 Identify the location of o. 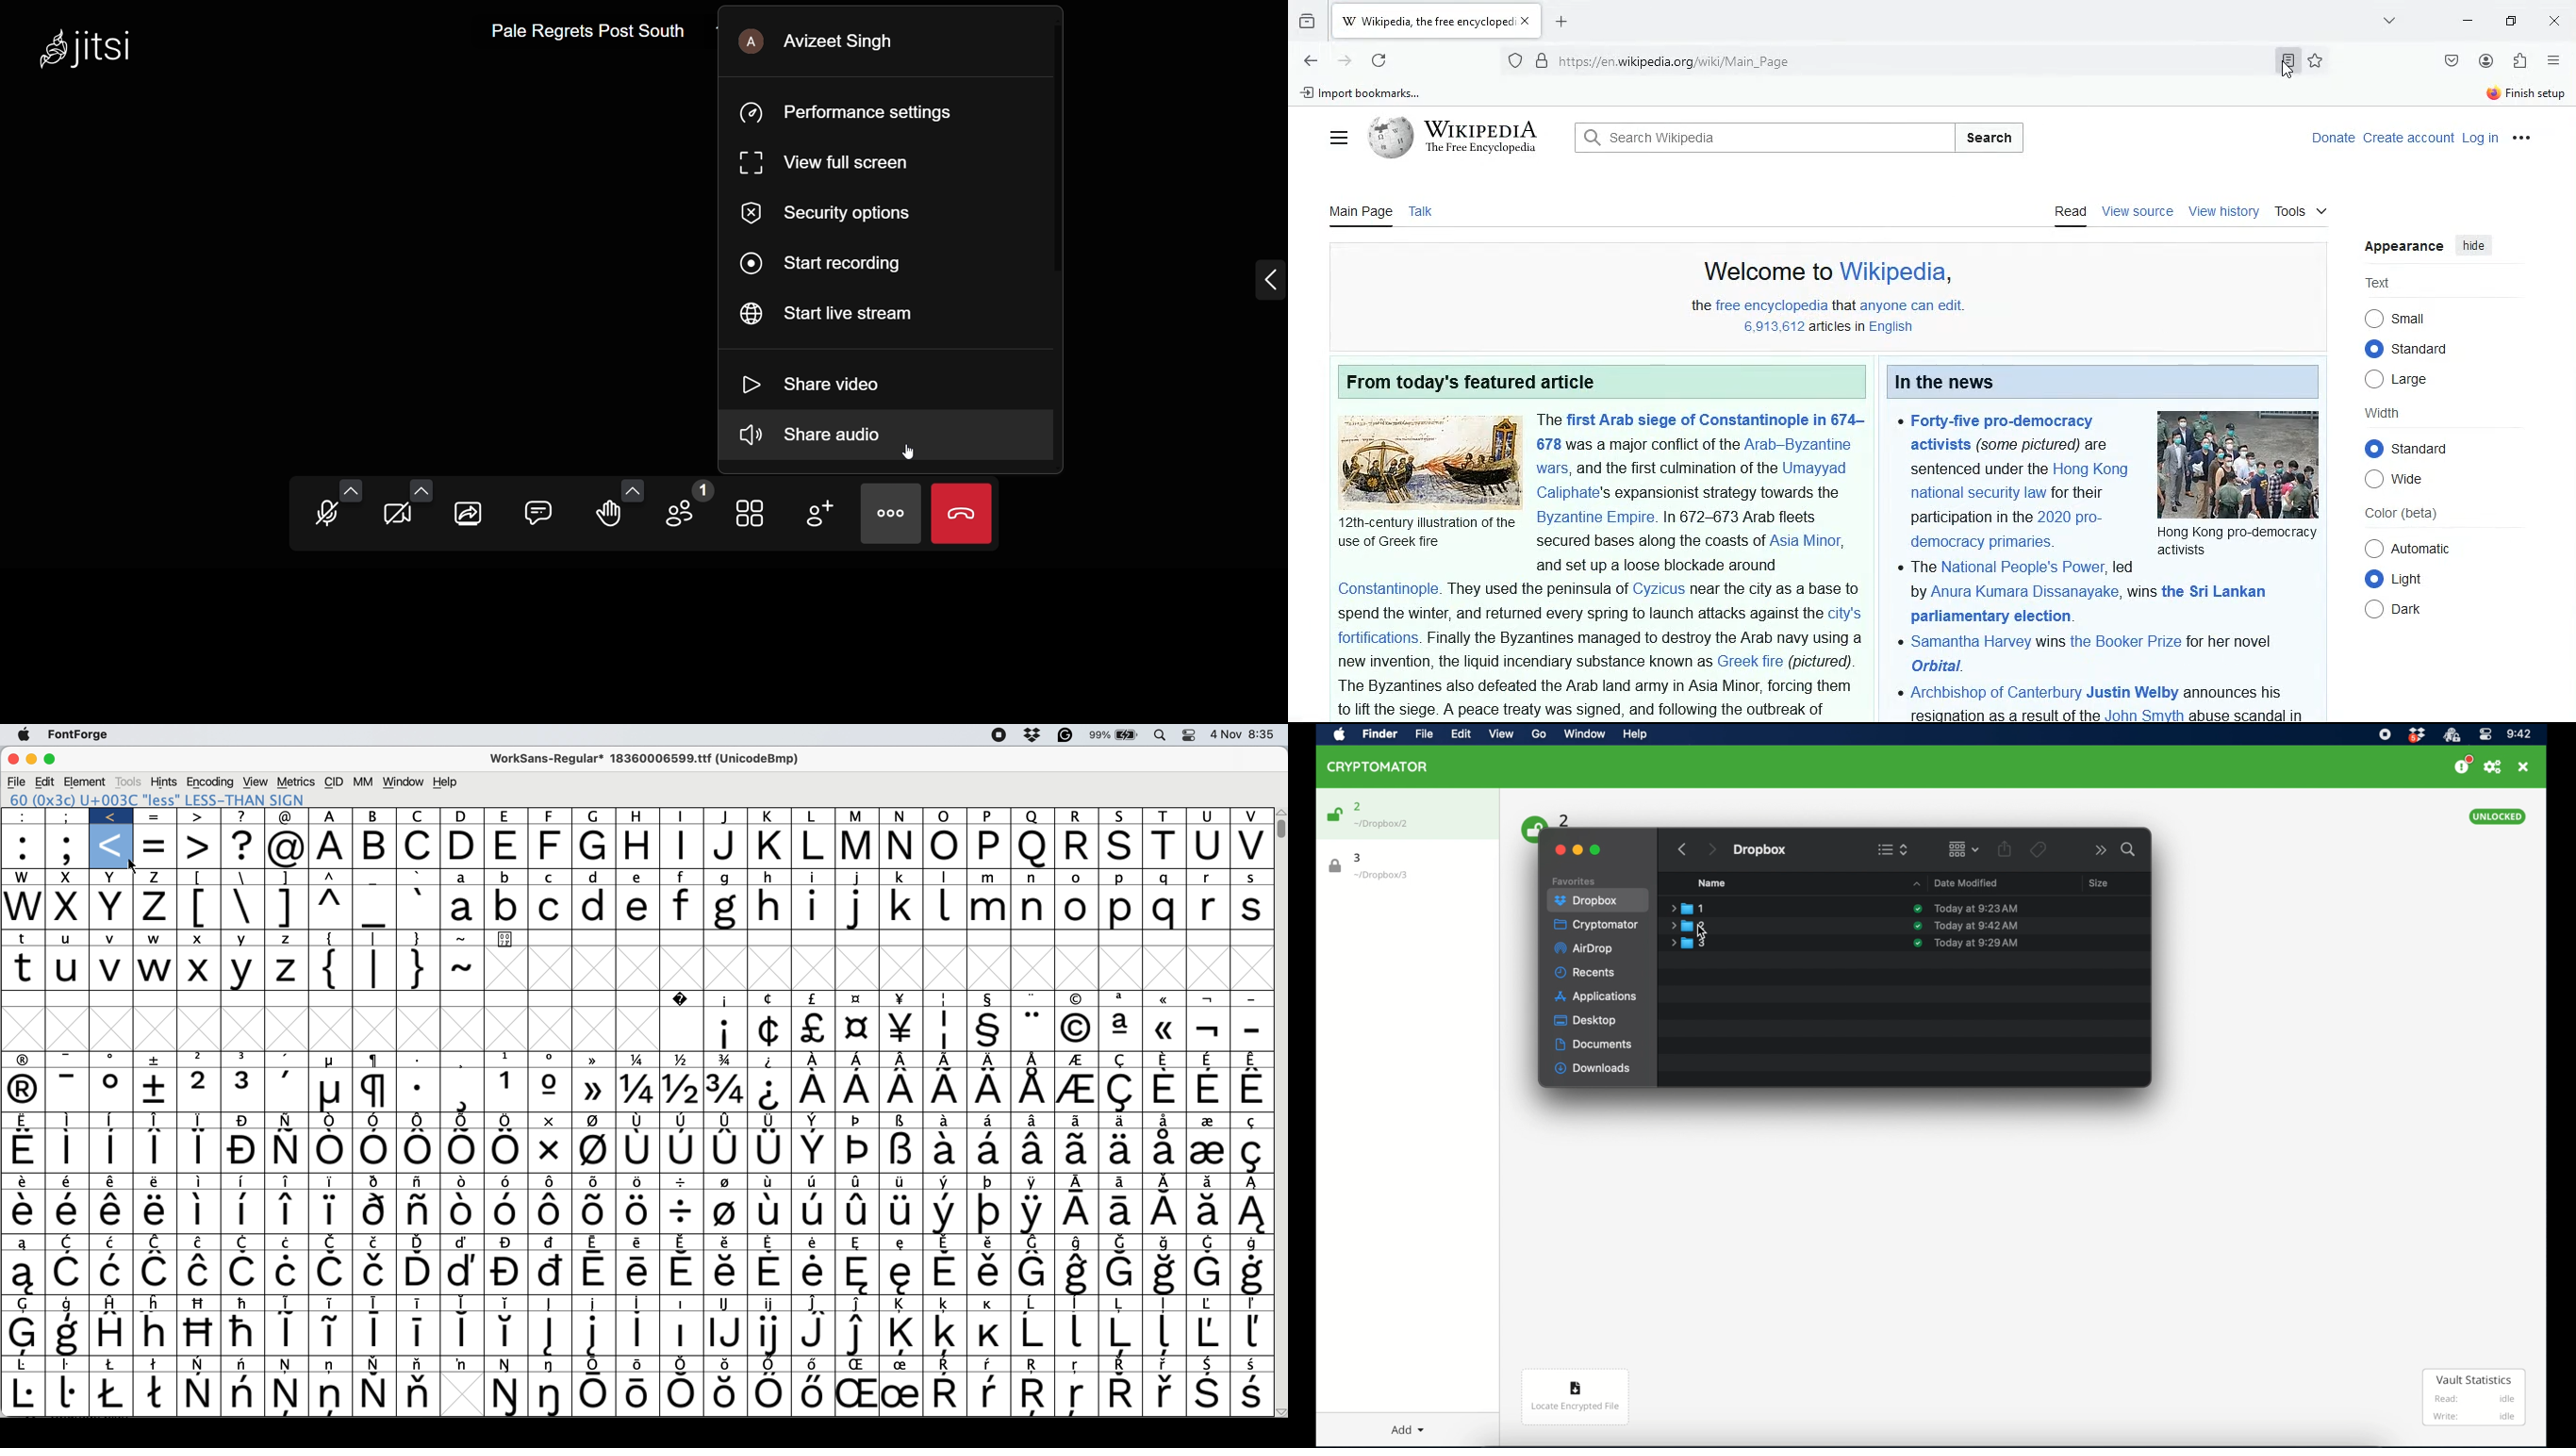
(945, 845).